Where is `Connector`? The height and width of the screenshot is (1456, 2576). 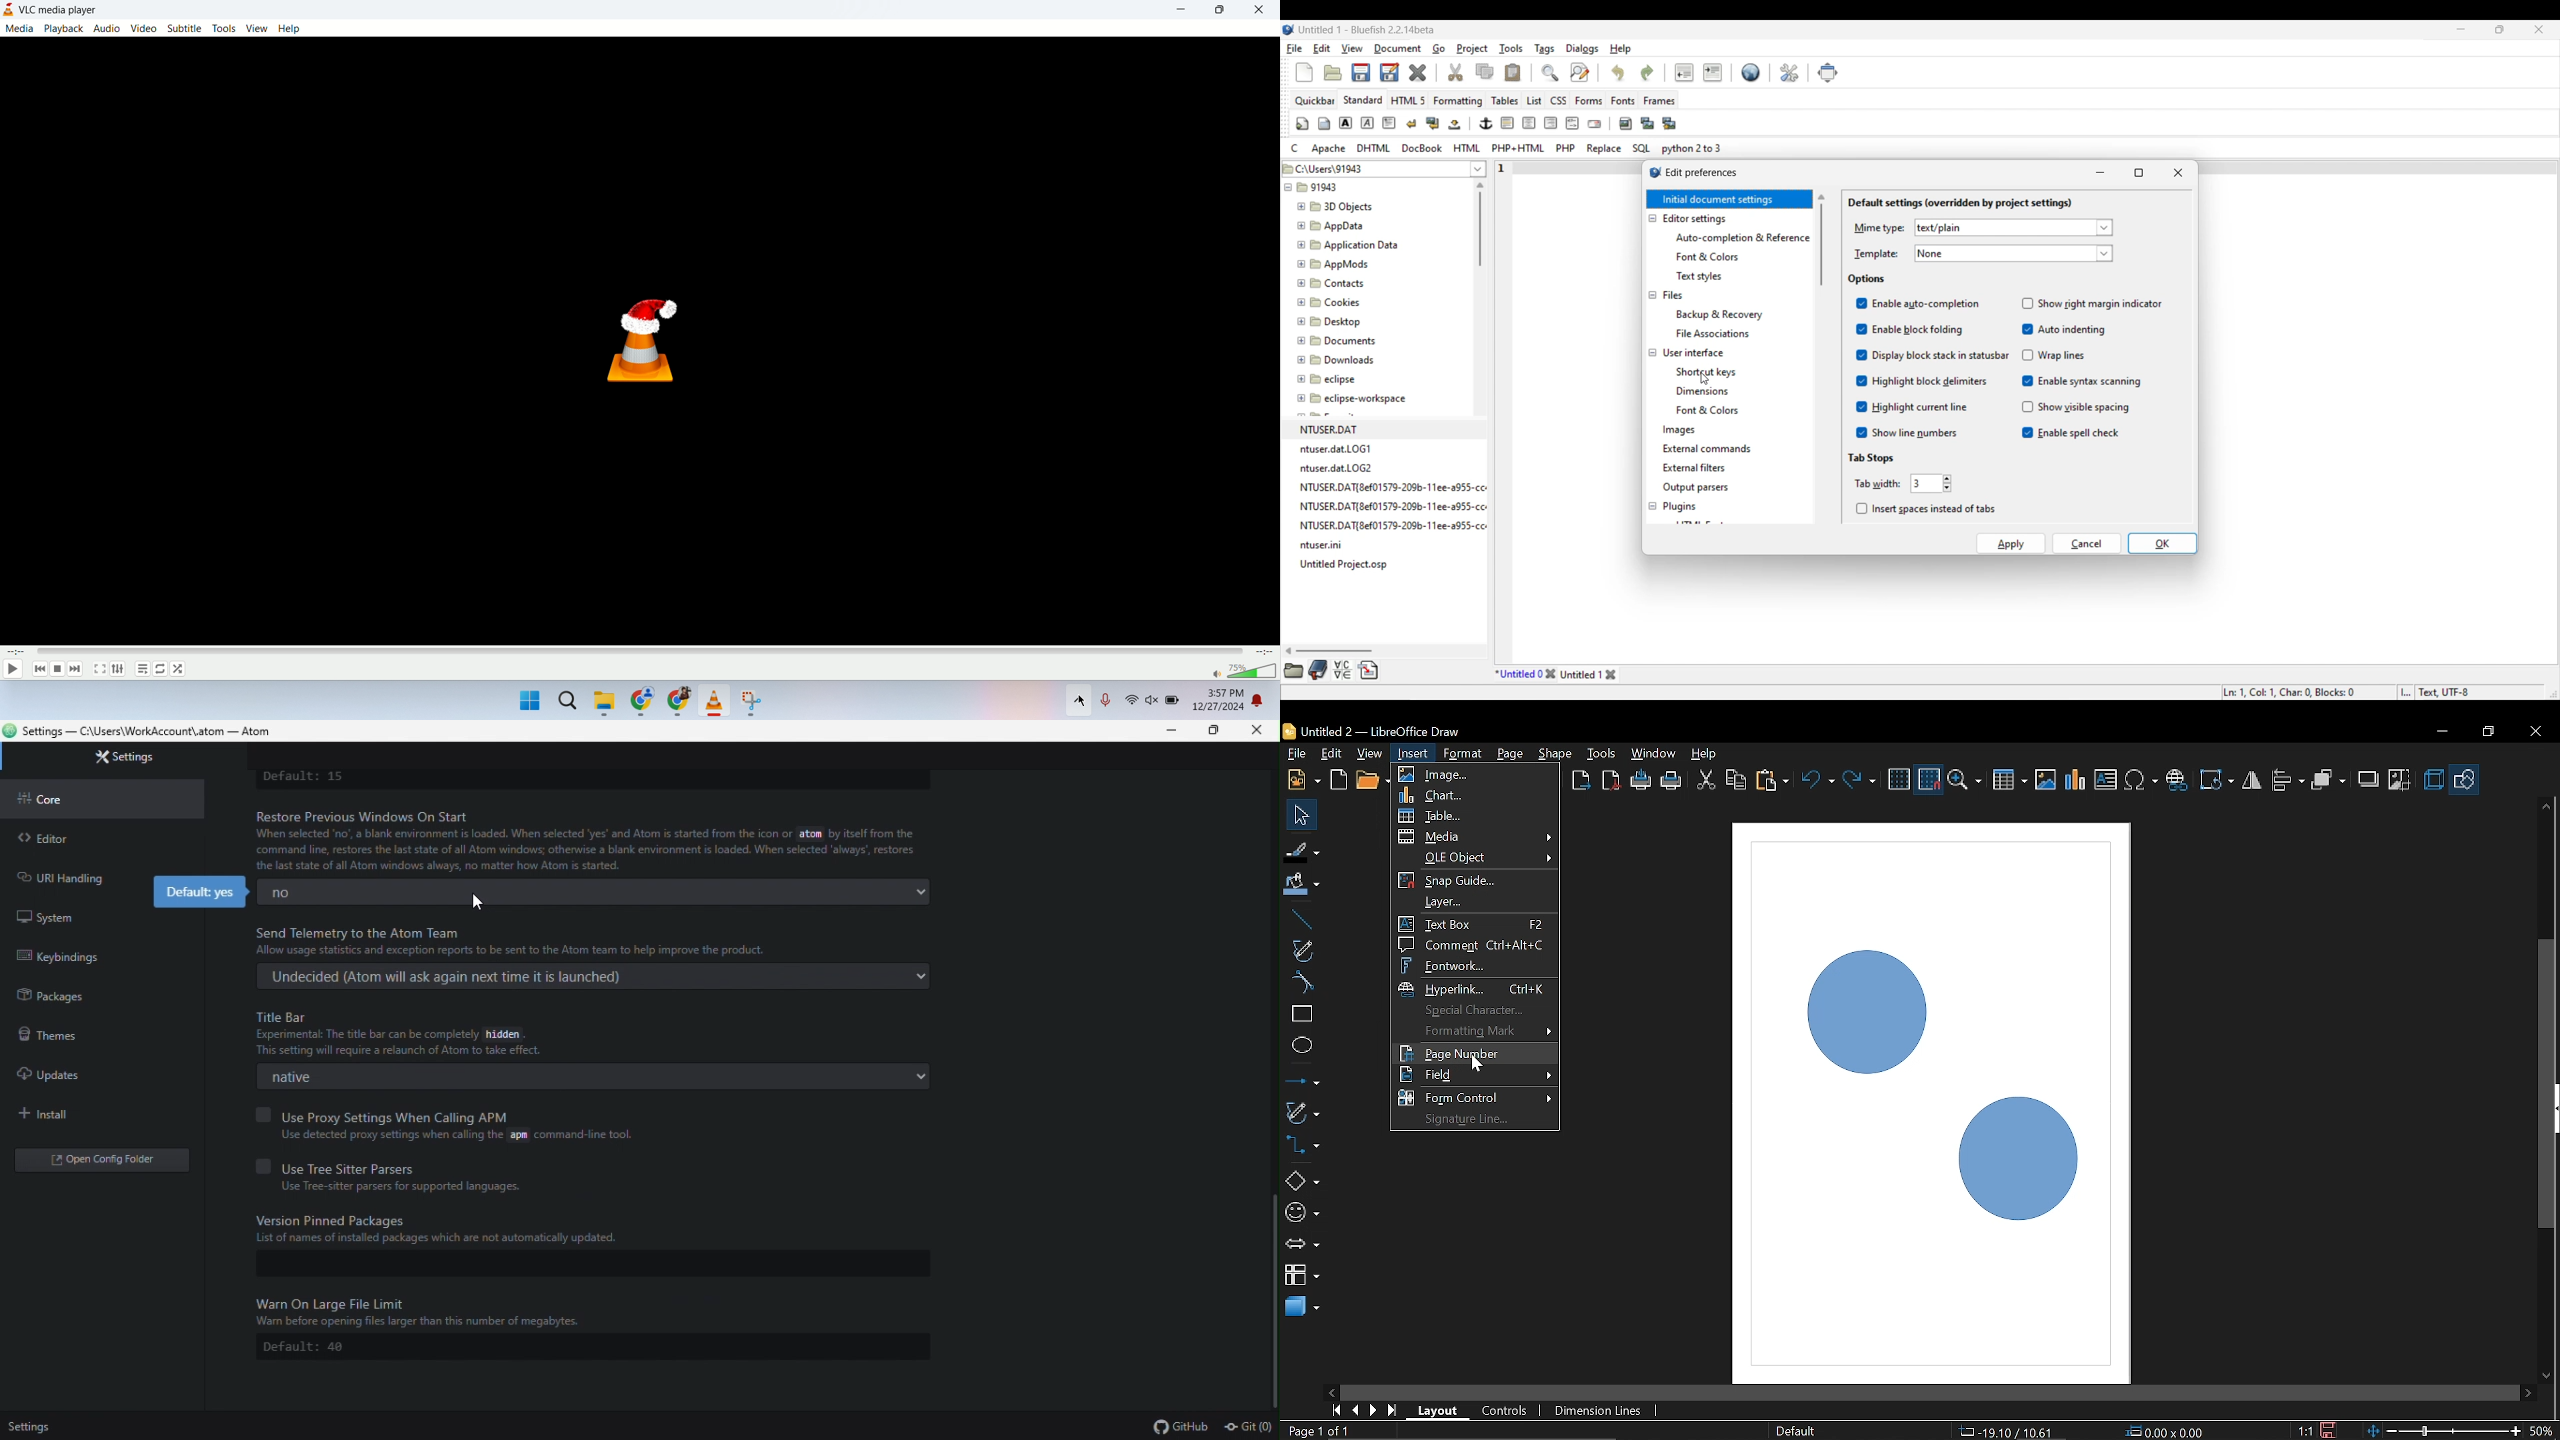
Connector is located at coordinates (1302, 1144).